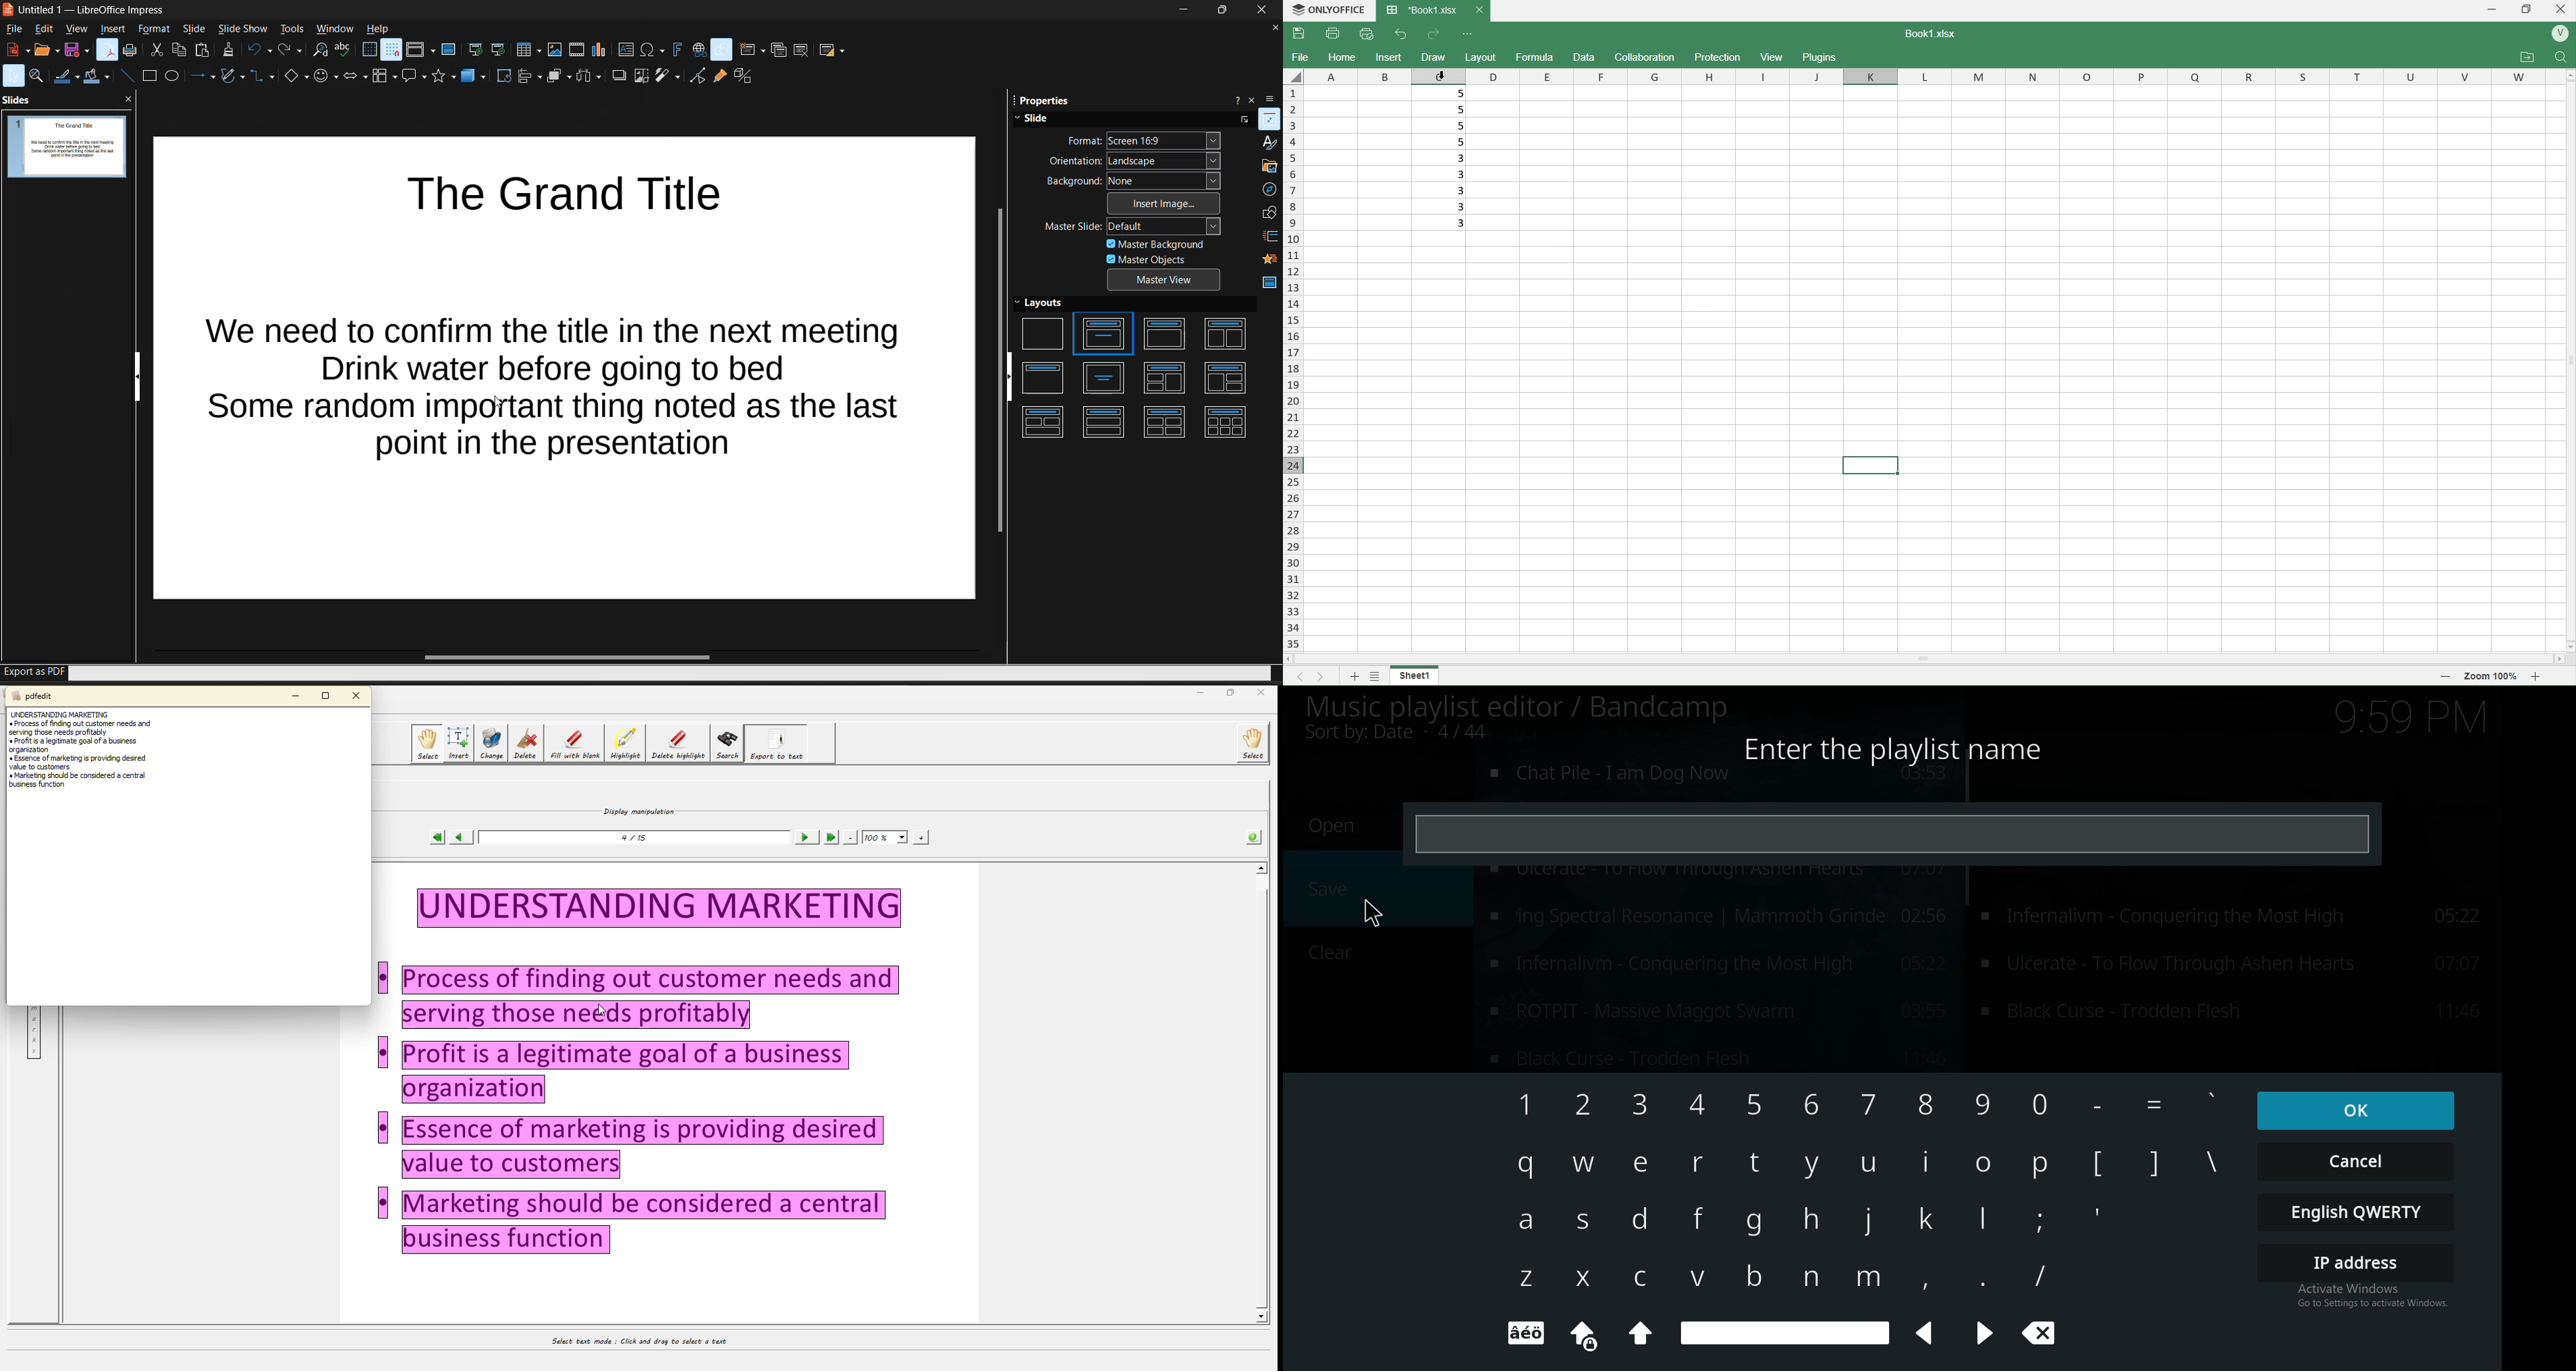 The height and width of the screenshot is (1372, 2576). I want to click on shapes, so click(1268, 212).